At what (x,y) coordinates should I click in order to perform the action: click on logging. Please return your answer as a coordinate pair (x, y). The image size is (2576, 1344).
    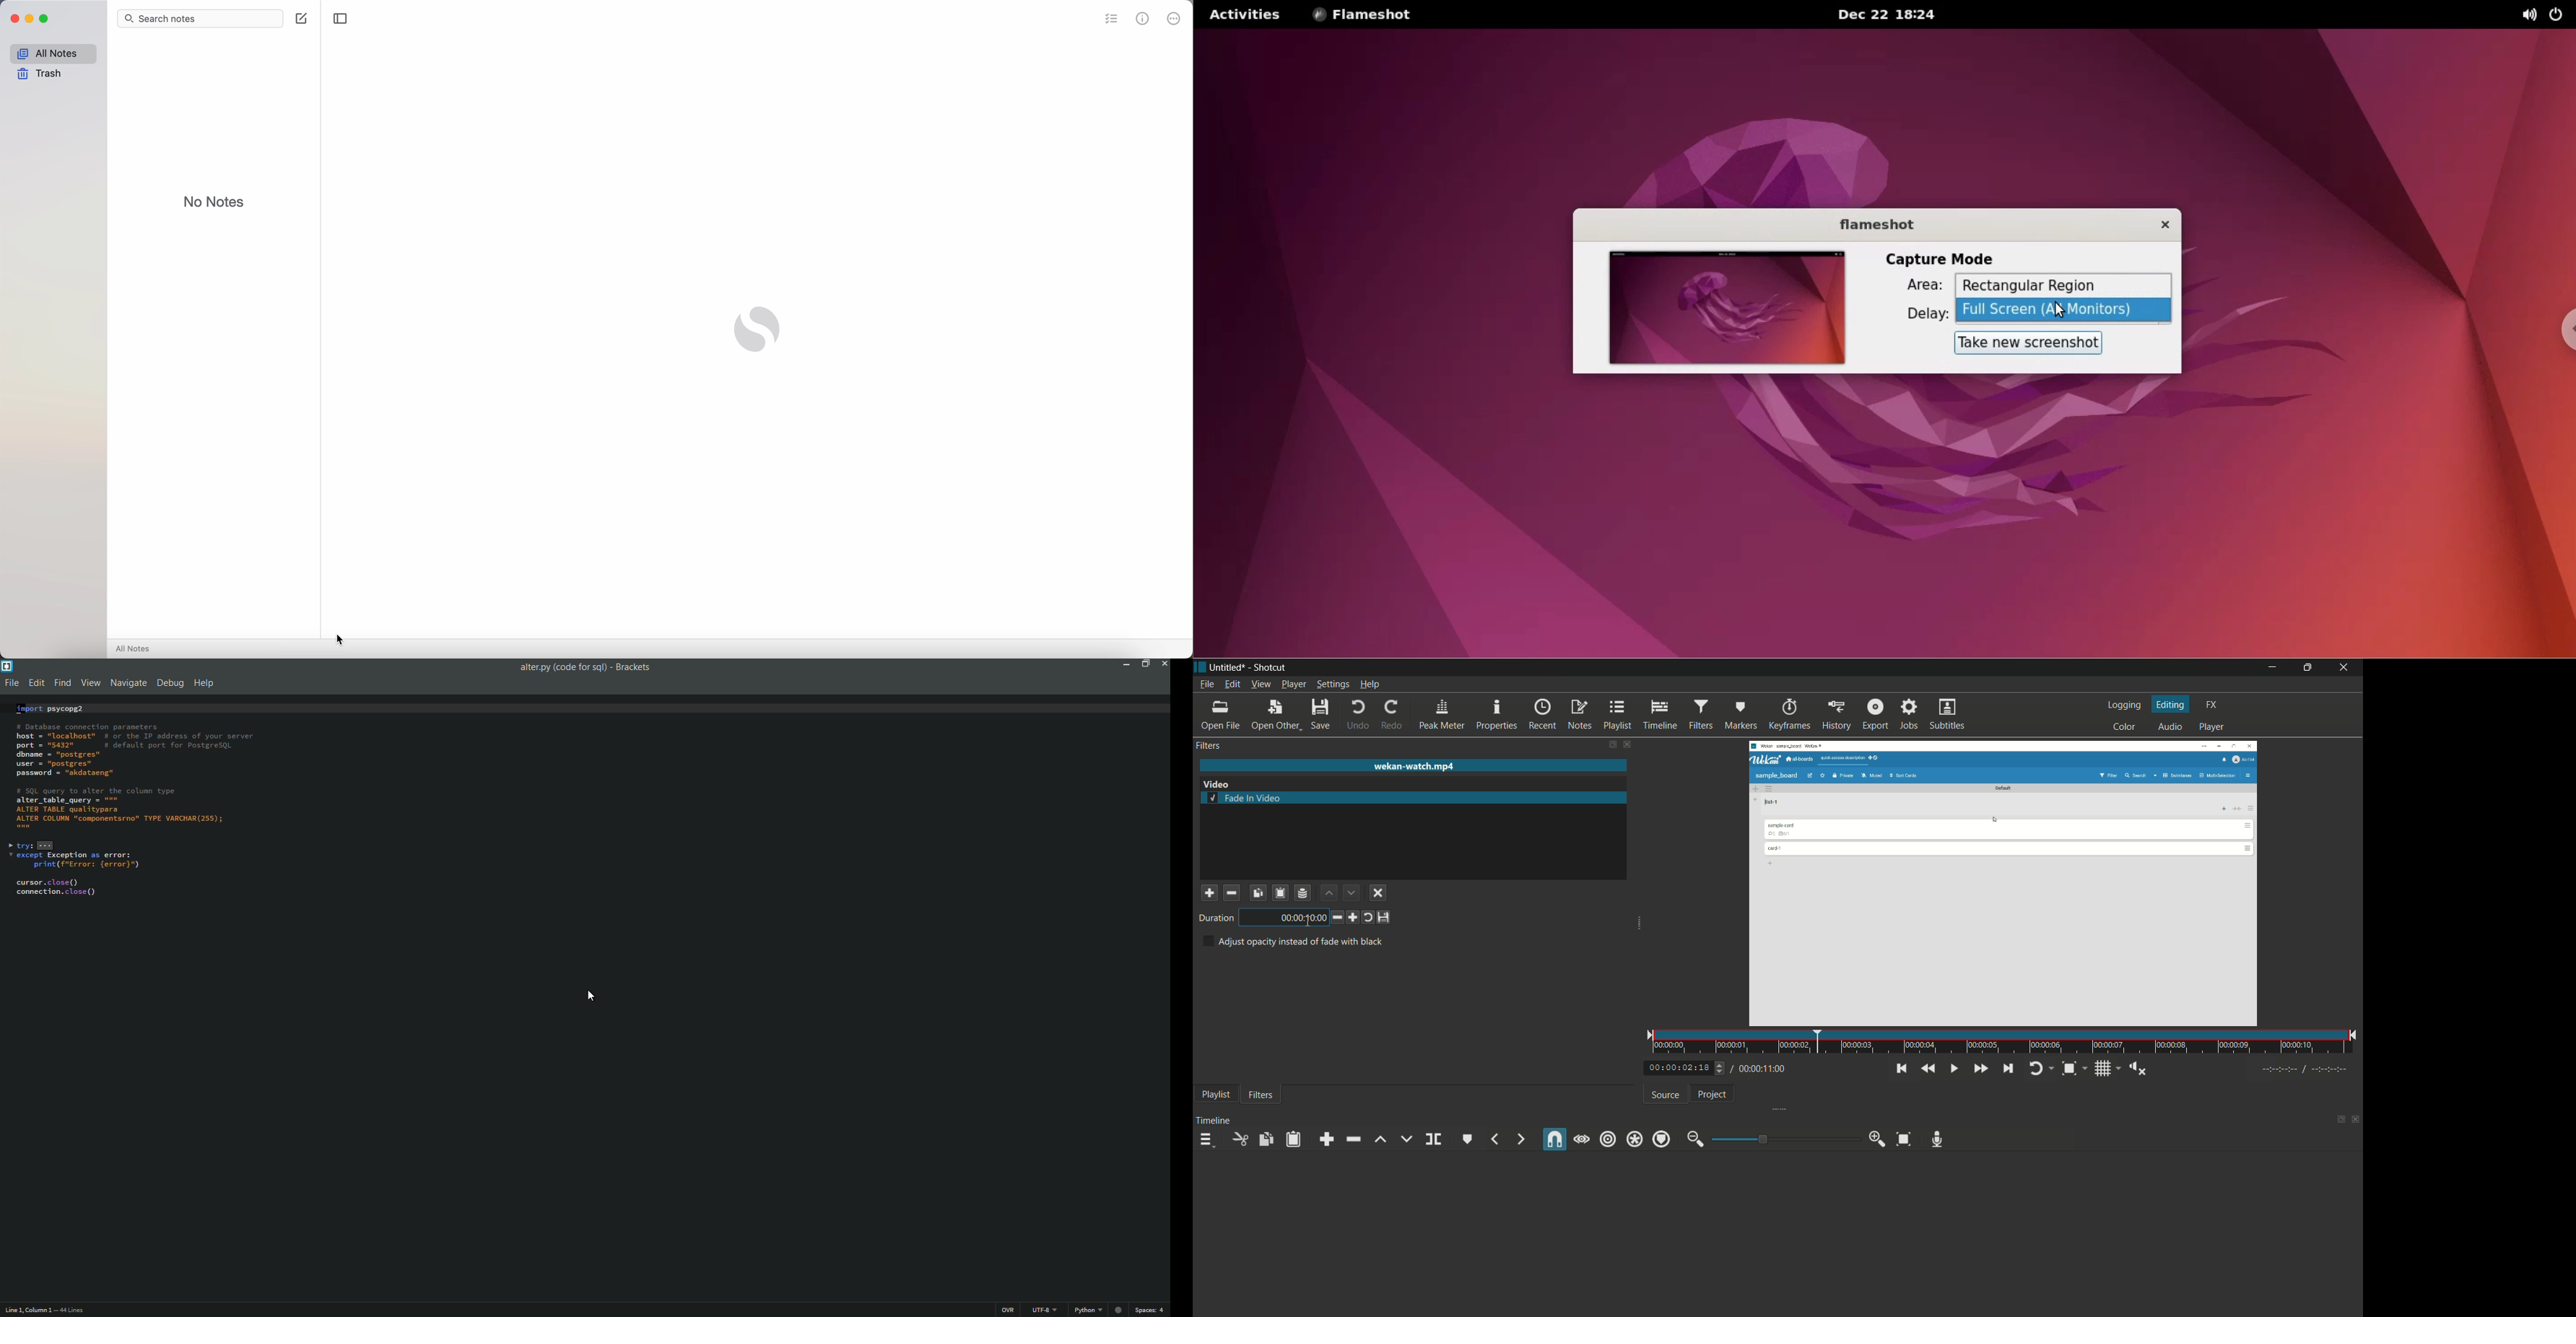
    Looking at the image, I should click on (2127, 705).